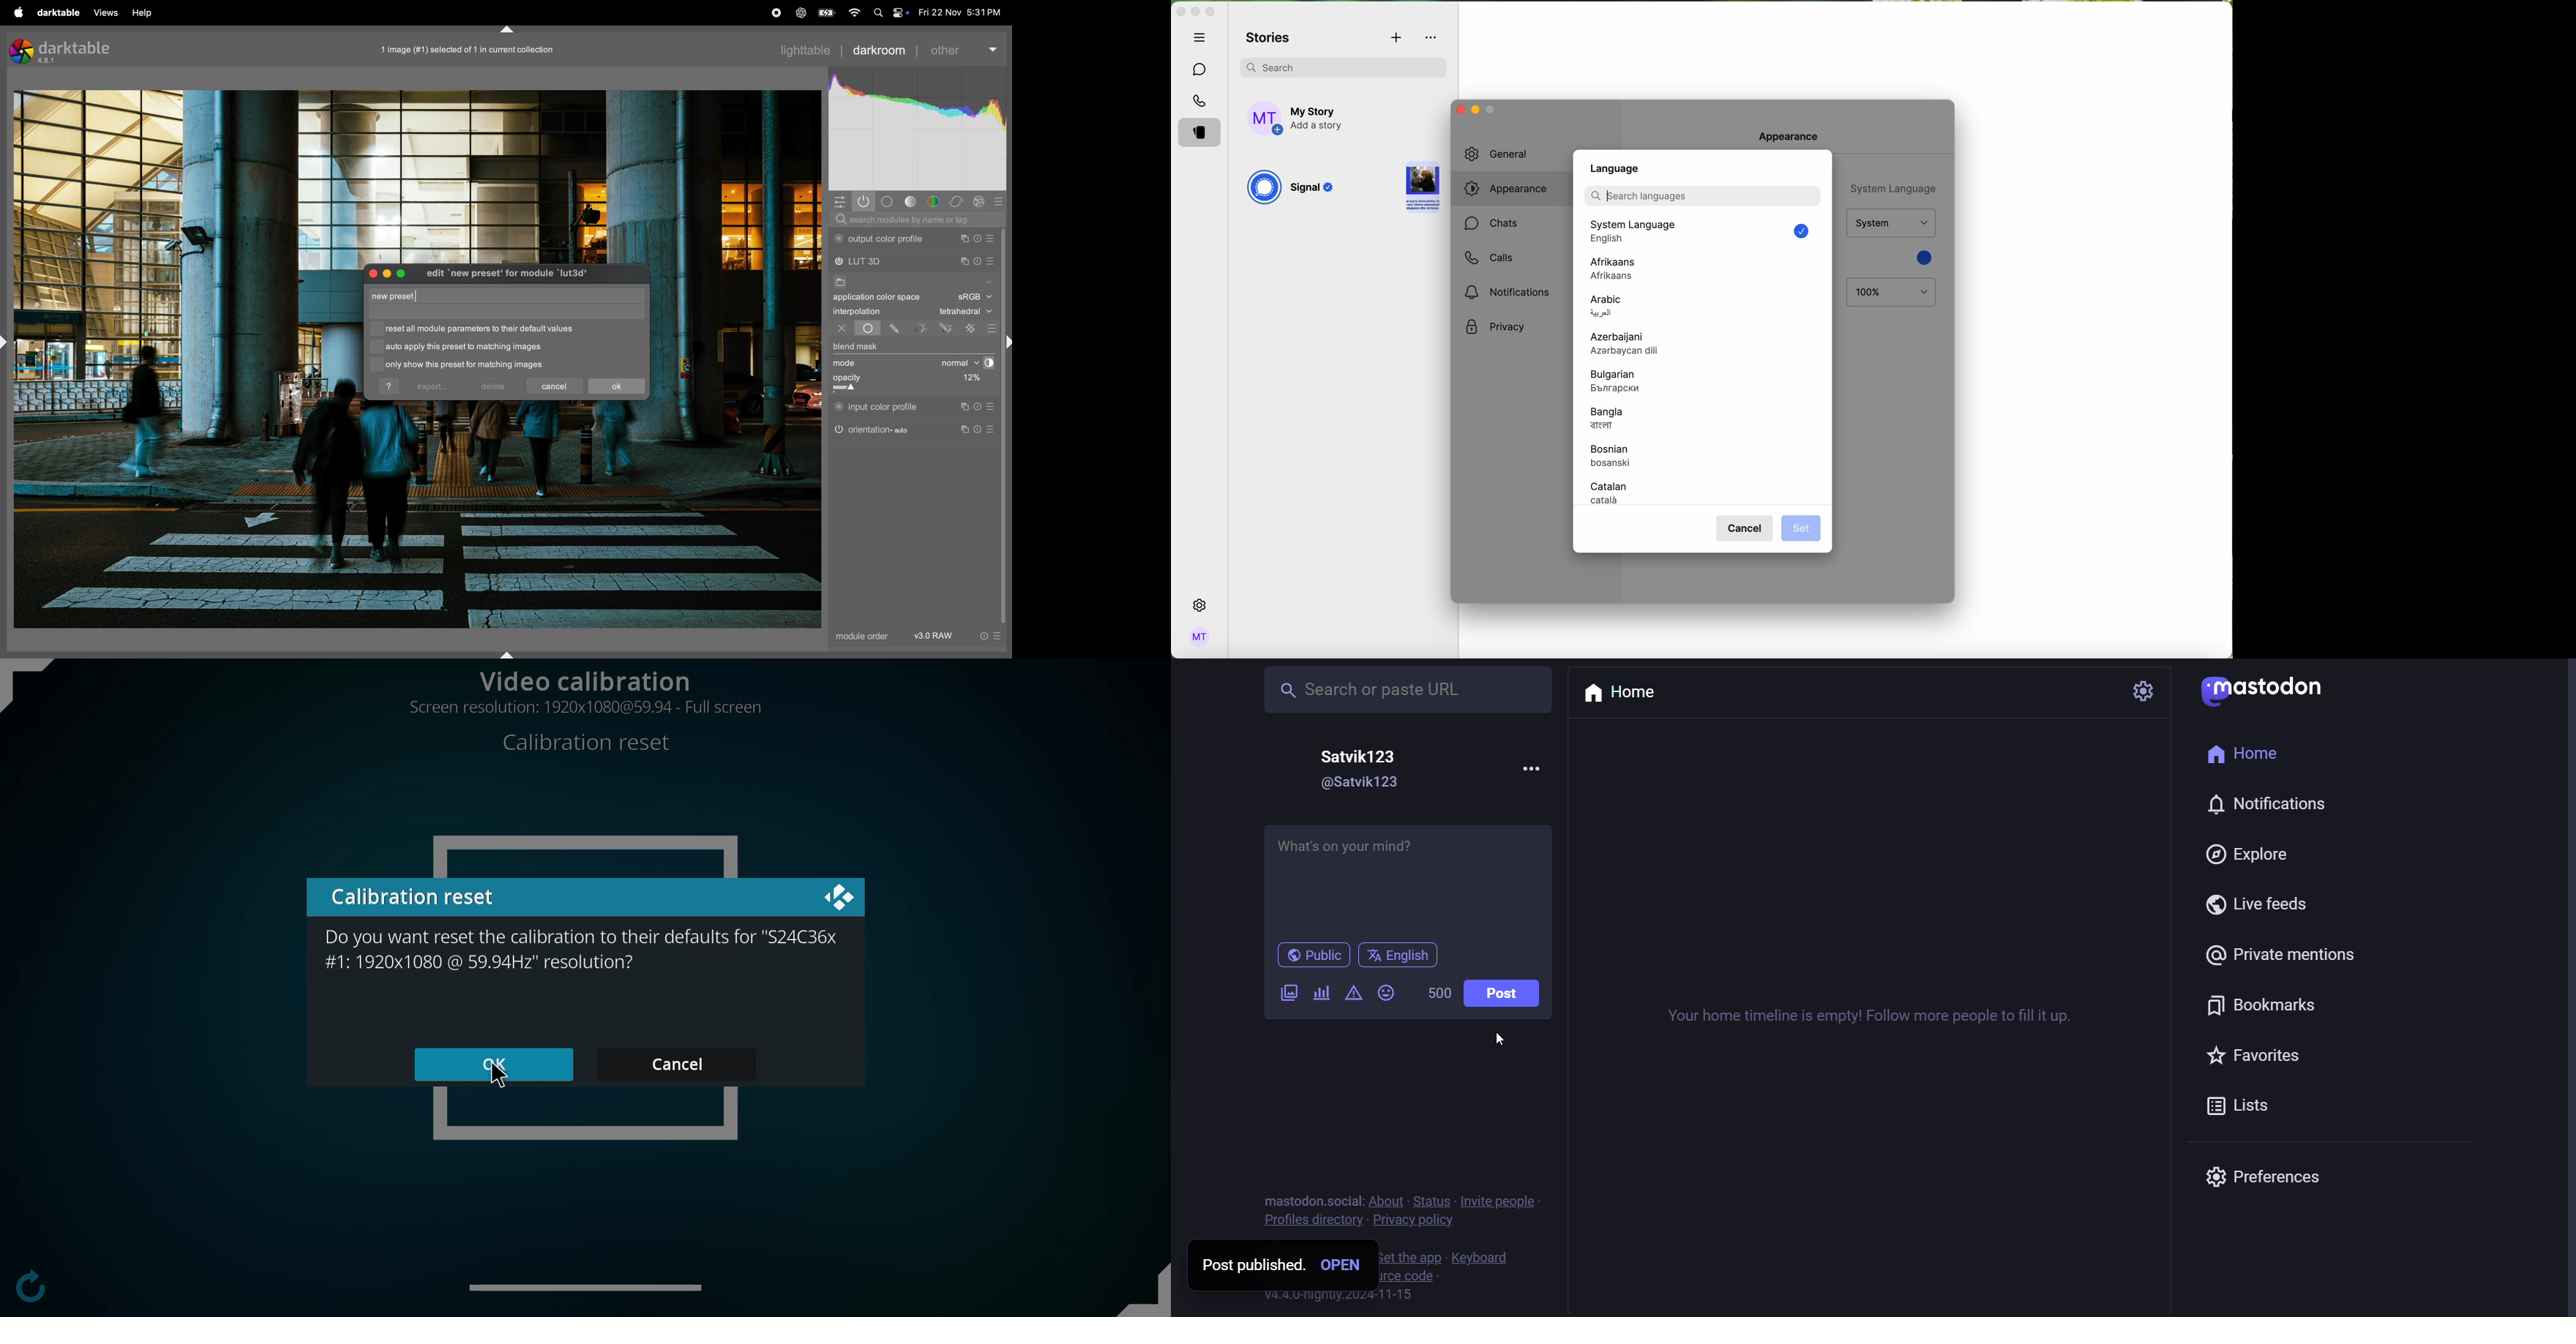  Describe the element at coordinates (1474, 111) in the screenshot. I see `minimize` at that location.